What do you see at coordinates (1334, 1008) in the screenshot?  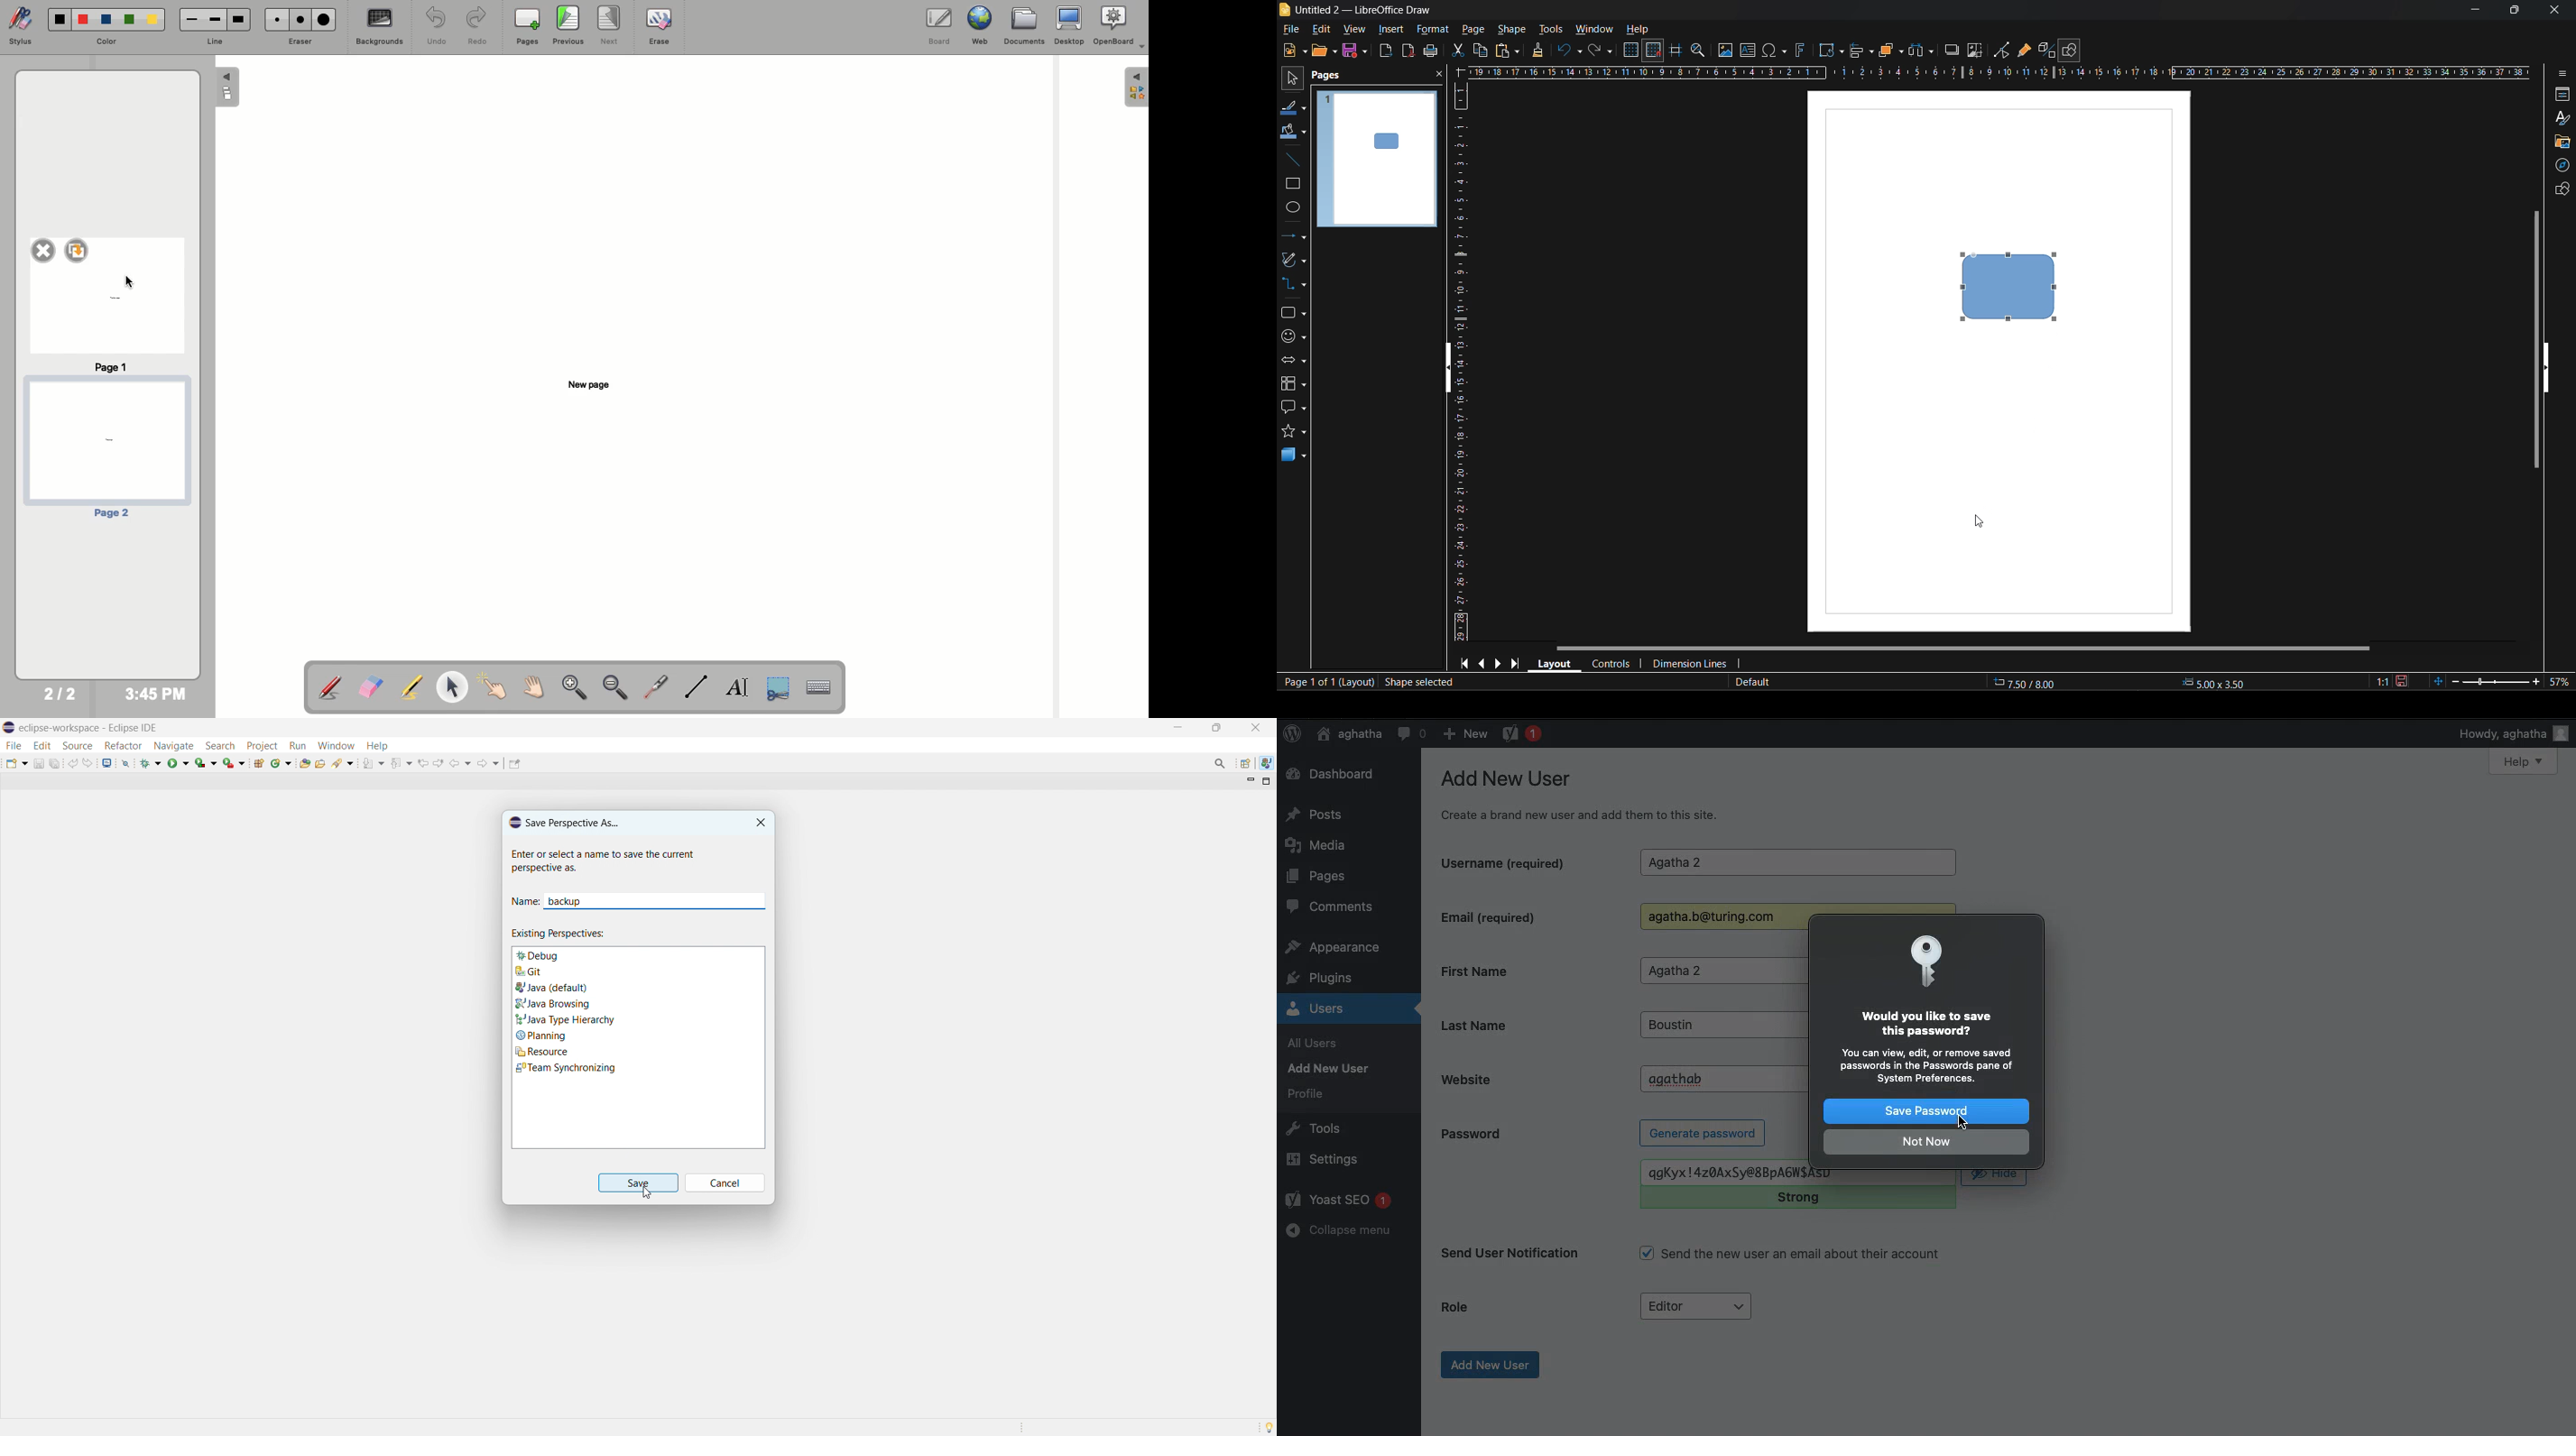 I see `Users` at bounding box center [1334, 1008].